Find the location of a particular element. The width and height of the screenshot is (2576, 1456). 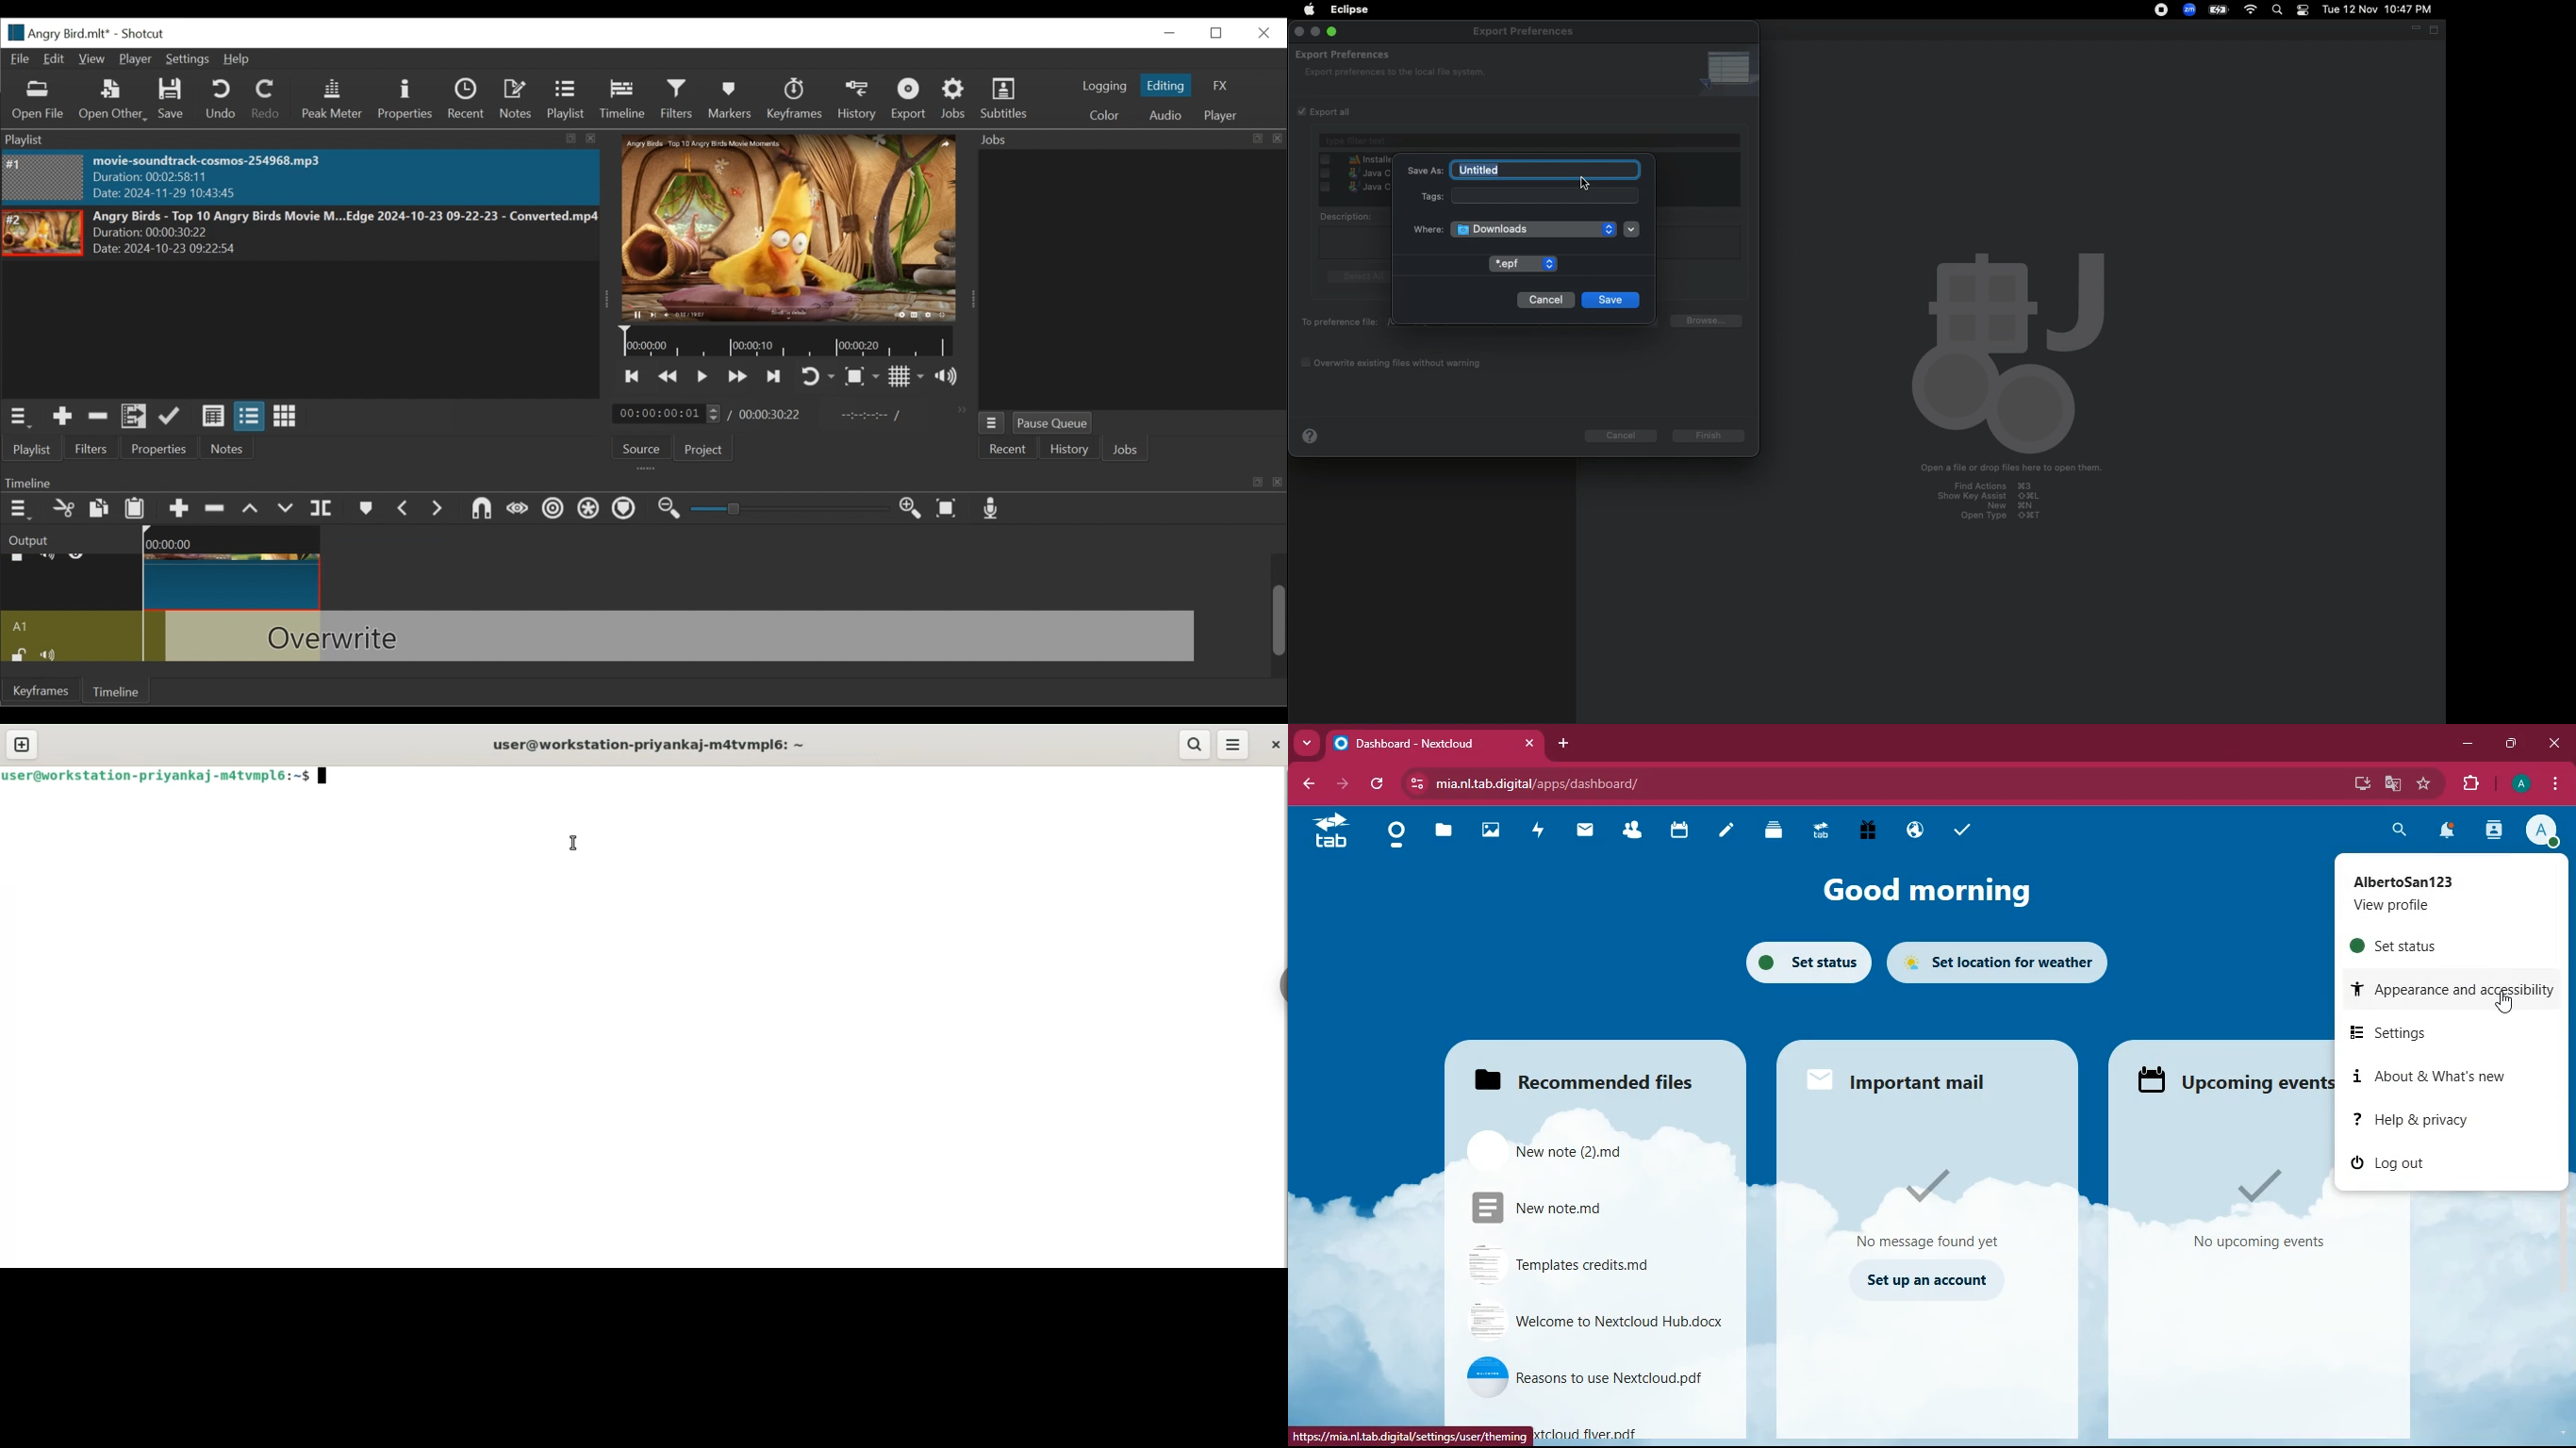

images is located at coordinates (1490, 832).